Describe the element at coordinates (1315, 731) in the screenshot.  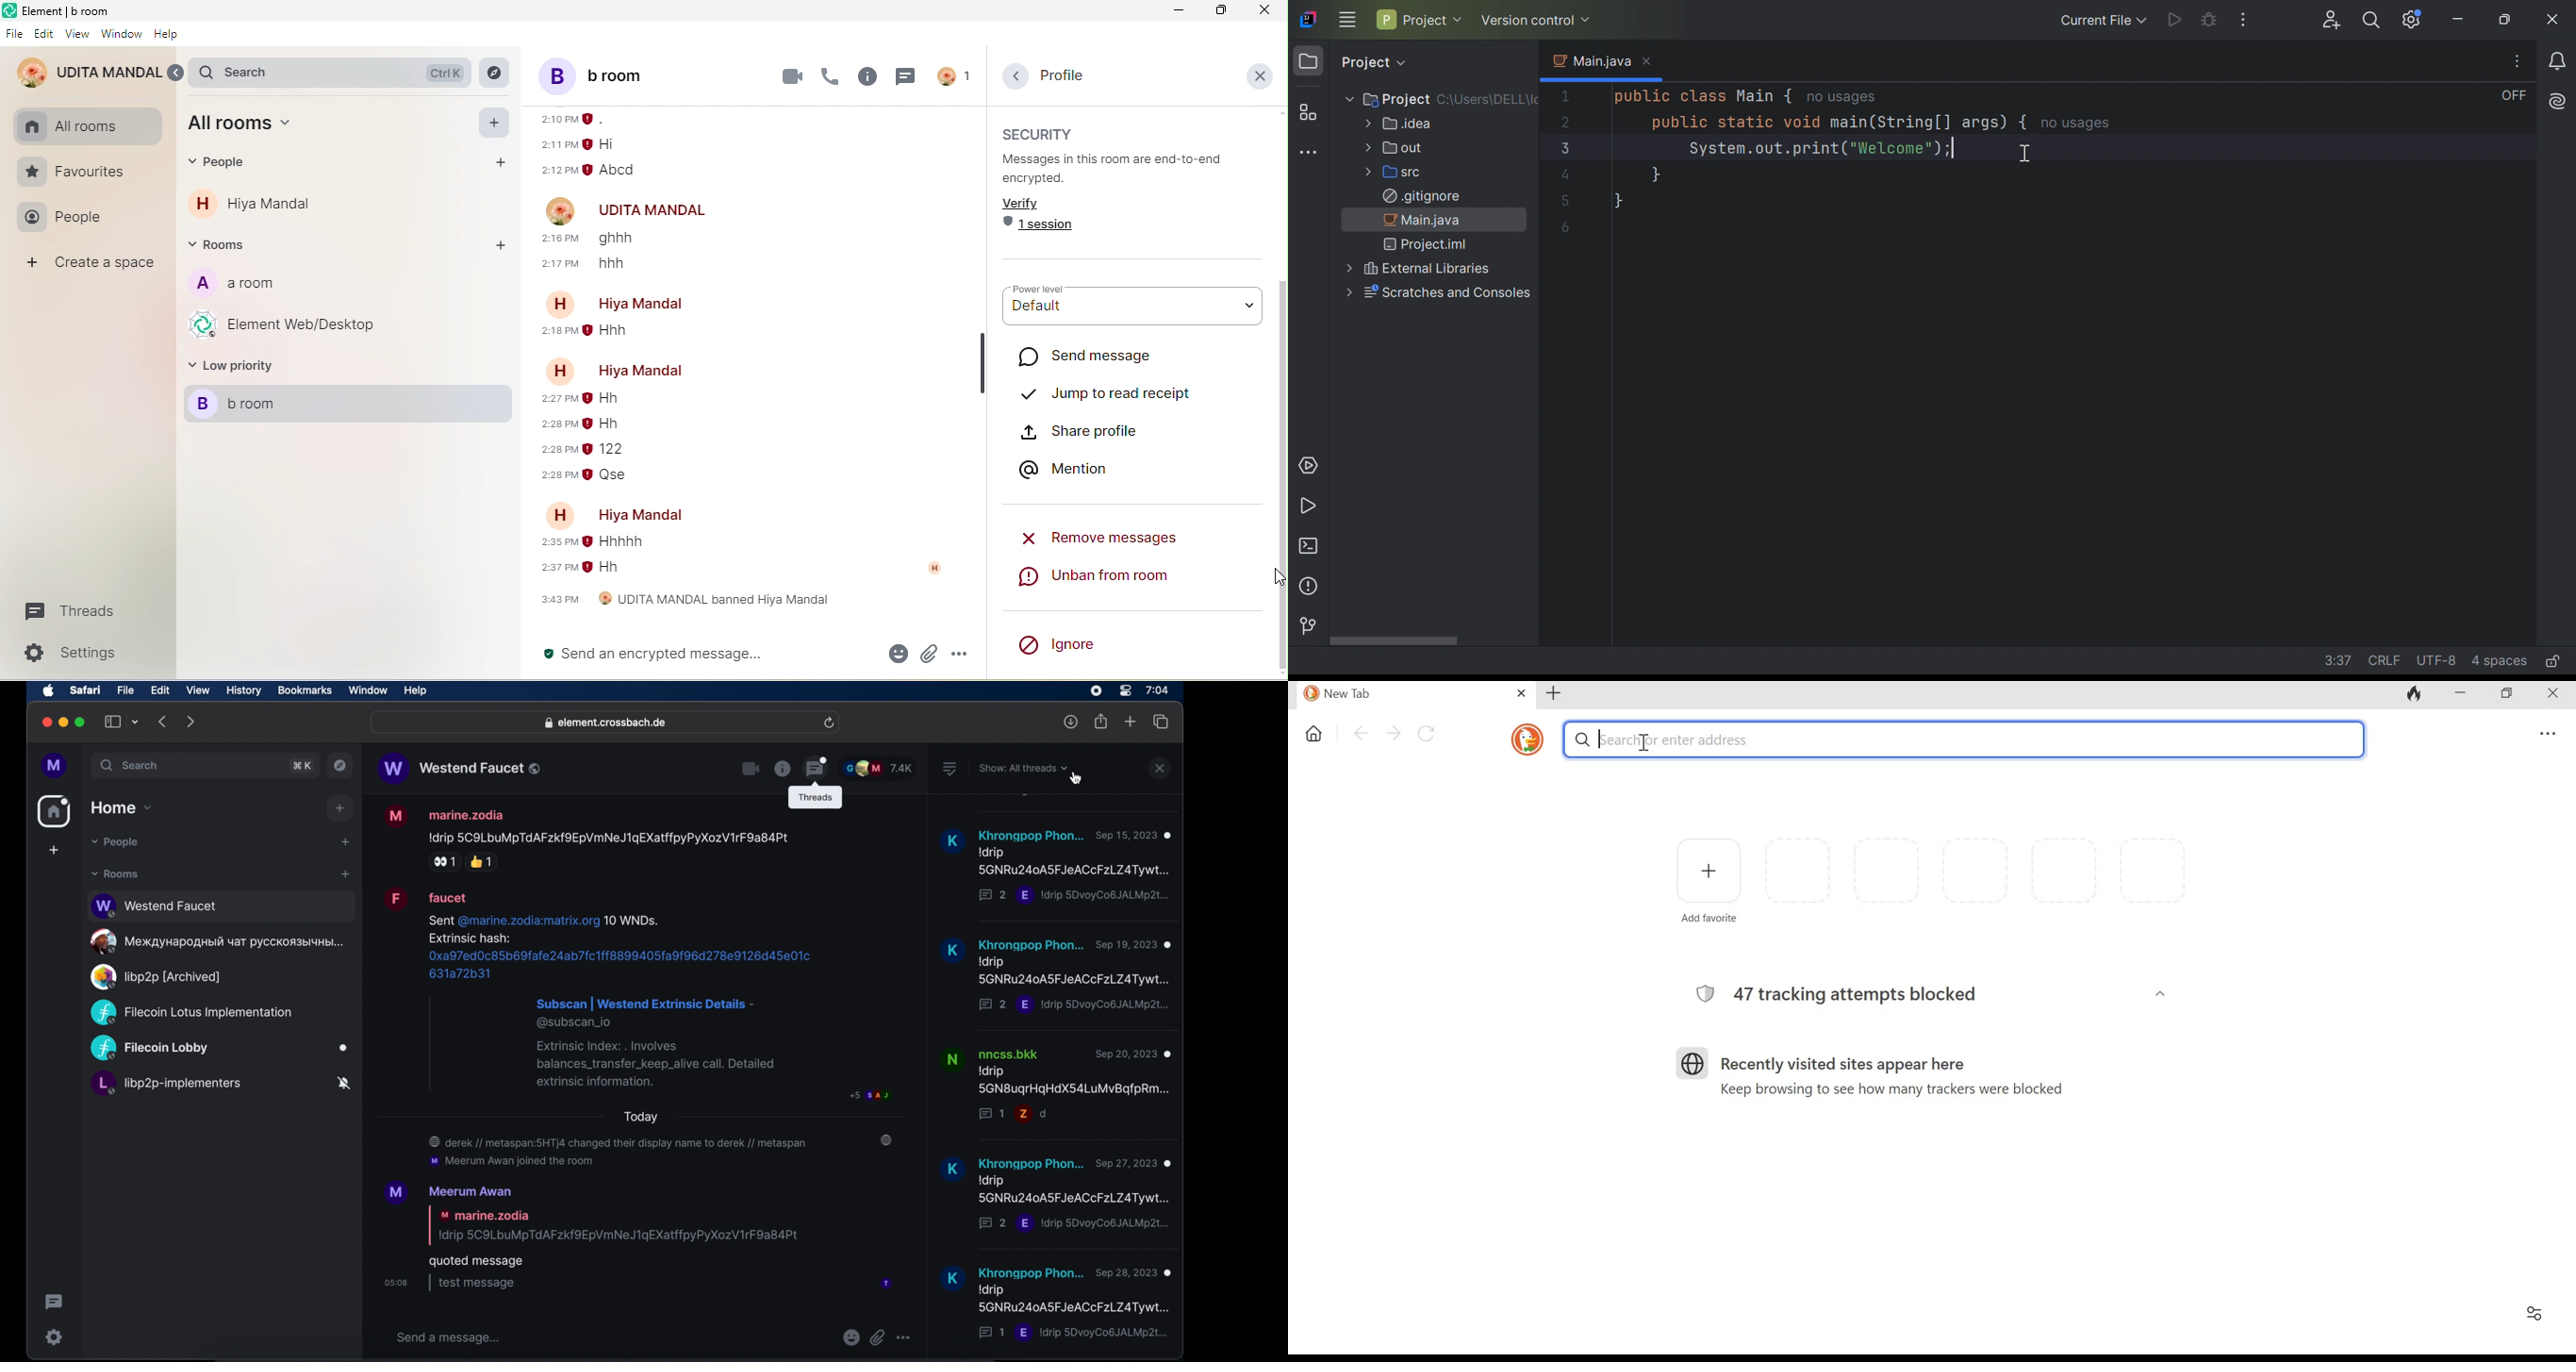
I see `Home` at that location.